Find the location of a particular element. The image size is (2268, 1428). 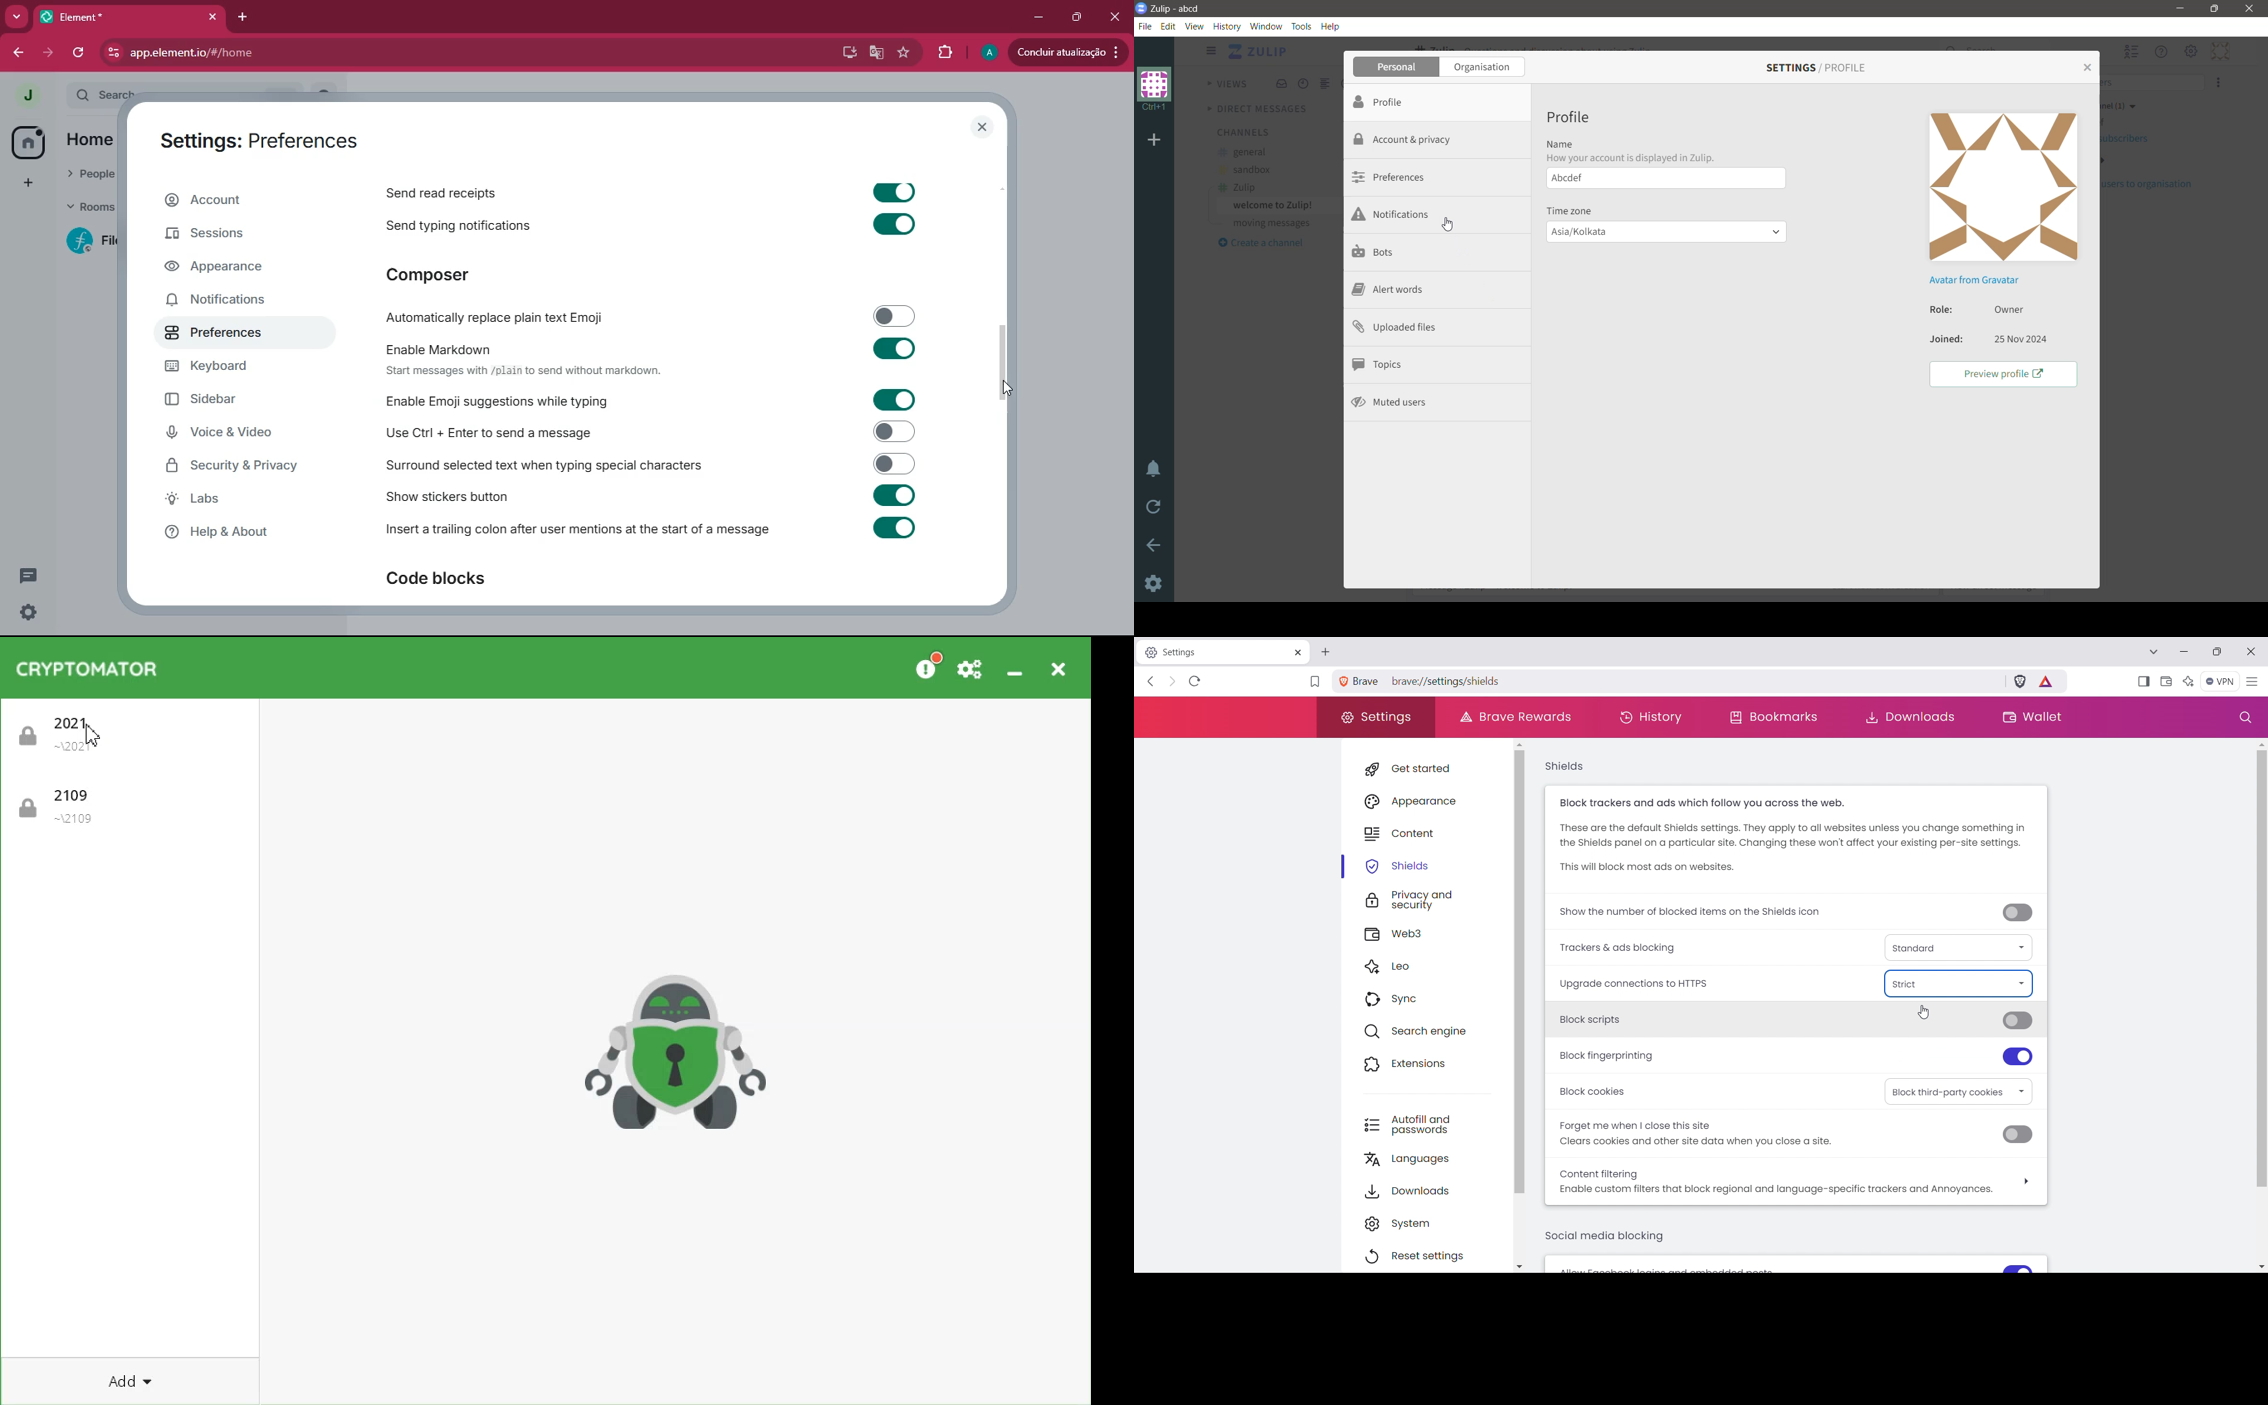

bookmarks is located at coordinates (1774, 717).